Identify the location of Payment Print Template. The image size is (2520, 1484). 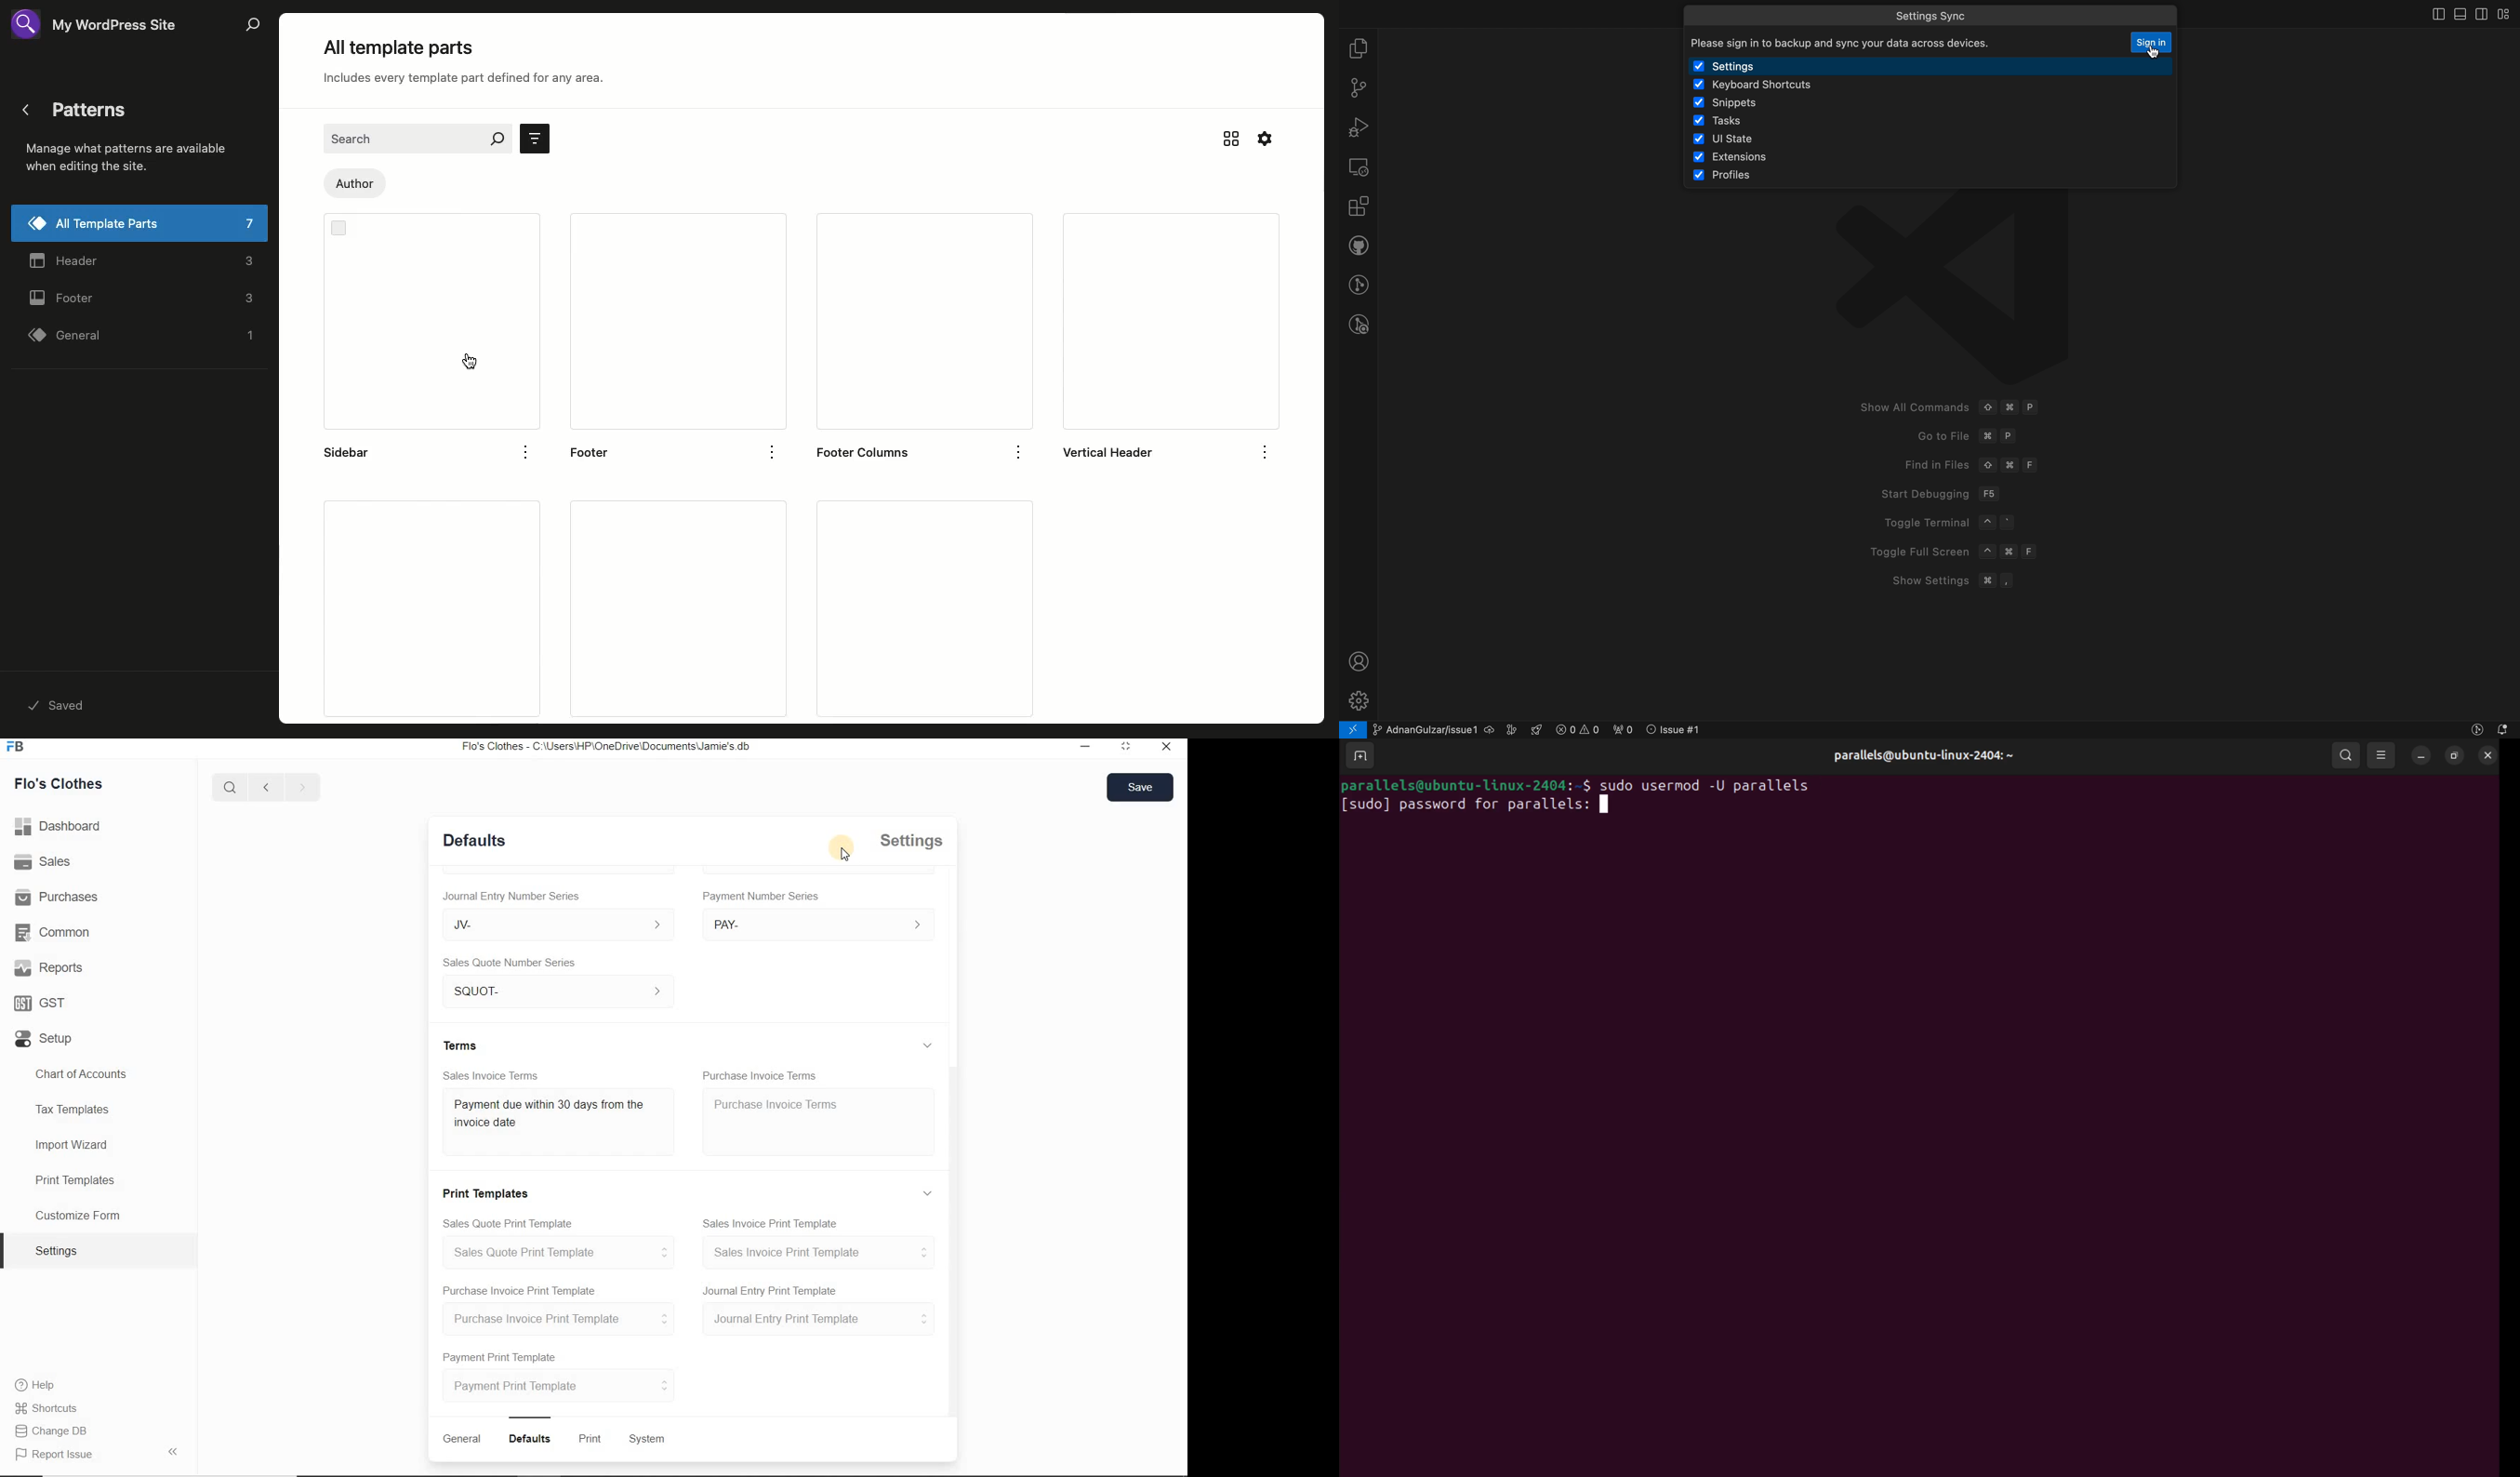
(561, 1384).